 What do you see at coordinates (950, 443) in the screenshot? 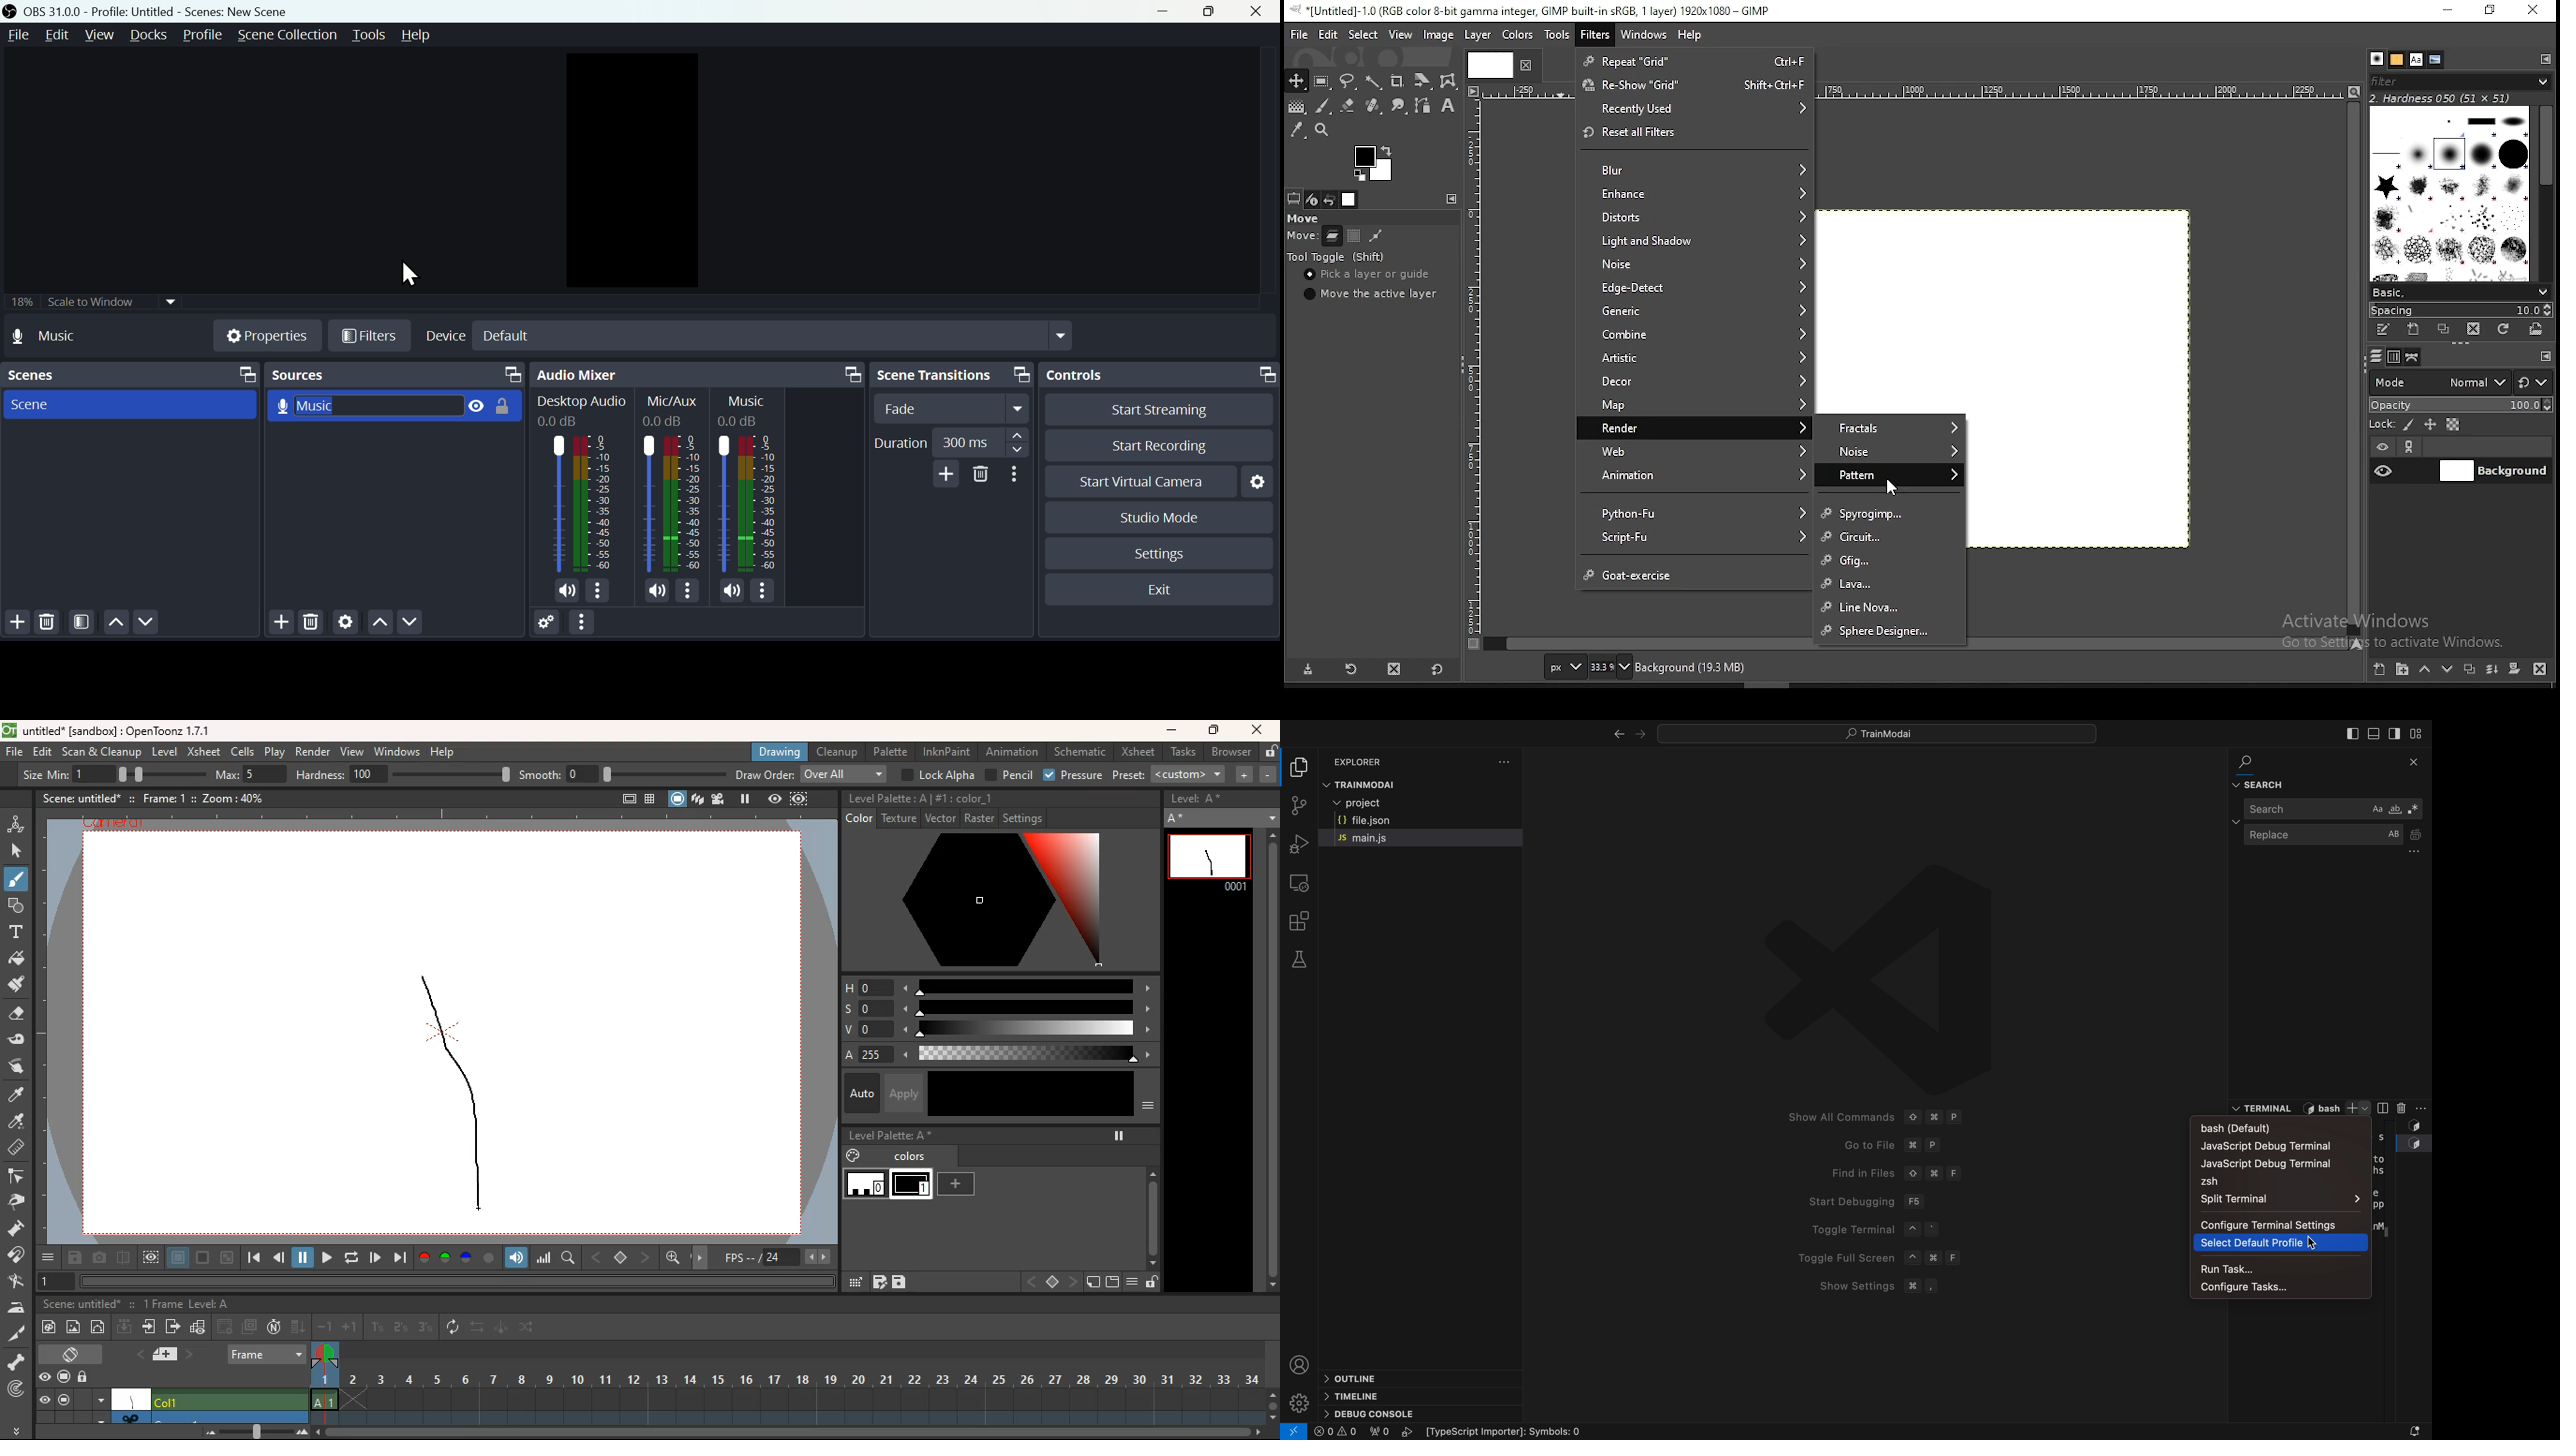
I see `duration` at bounding box center [950, 443].